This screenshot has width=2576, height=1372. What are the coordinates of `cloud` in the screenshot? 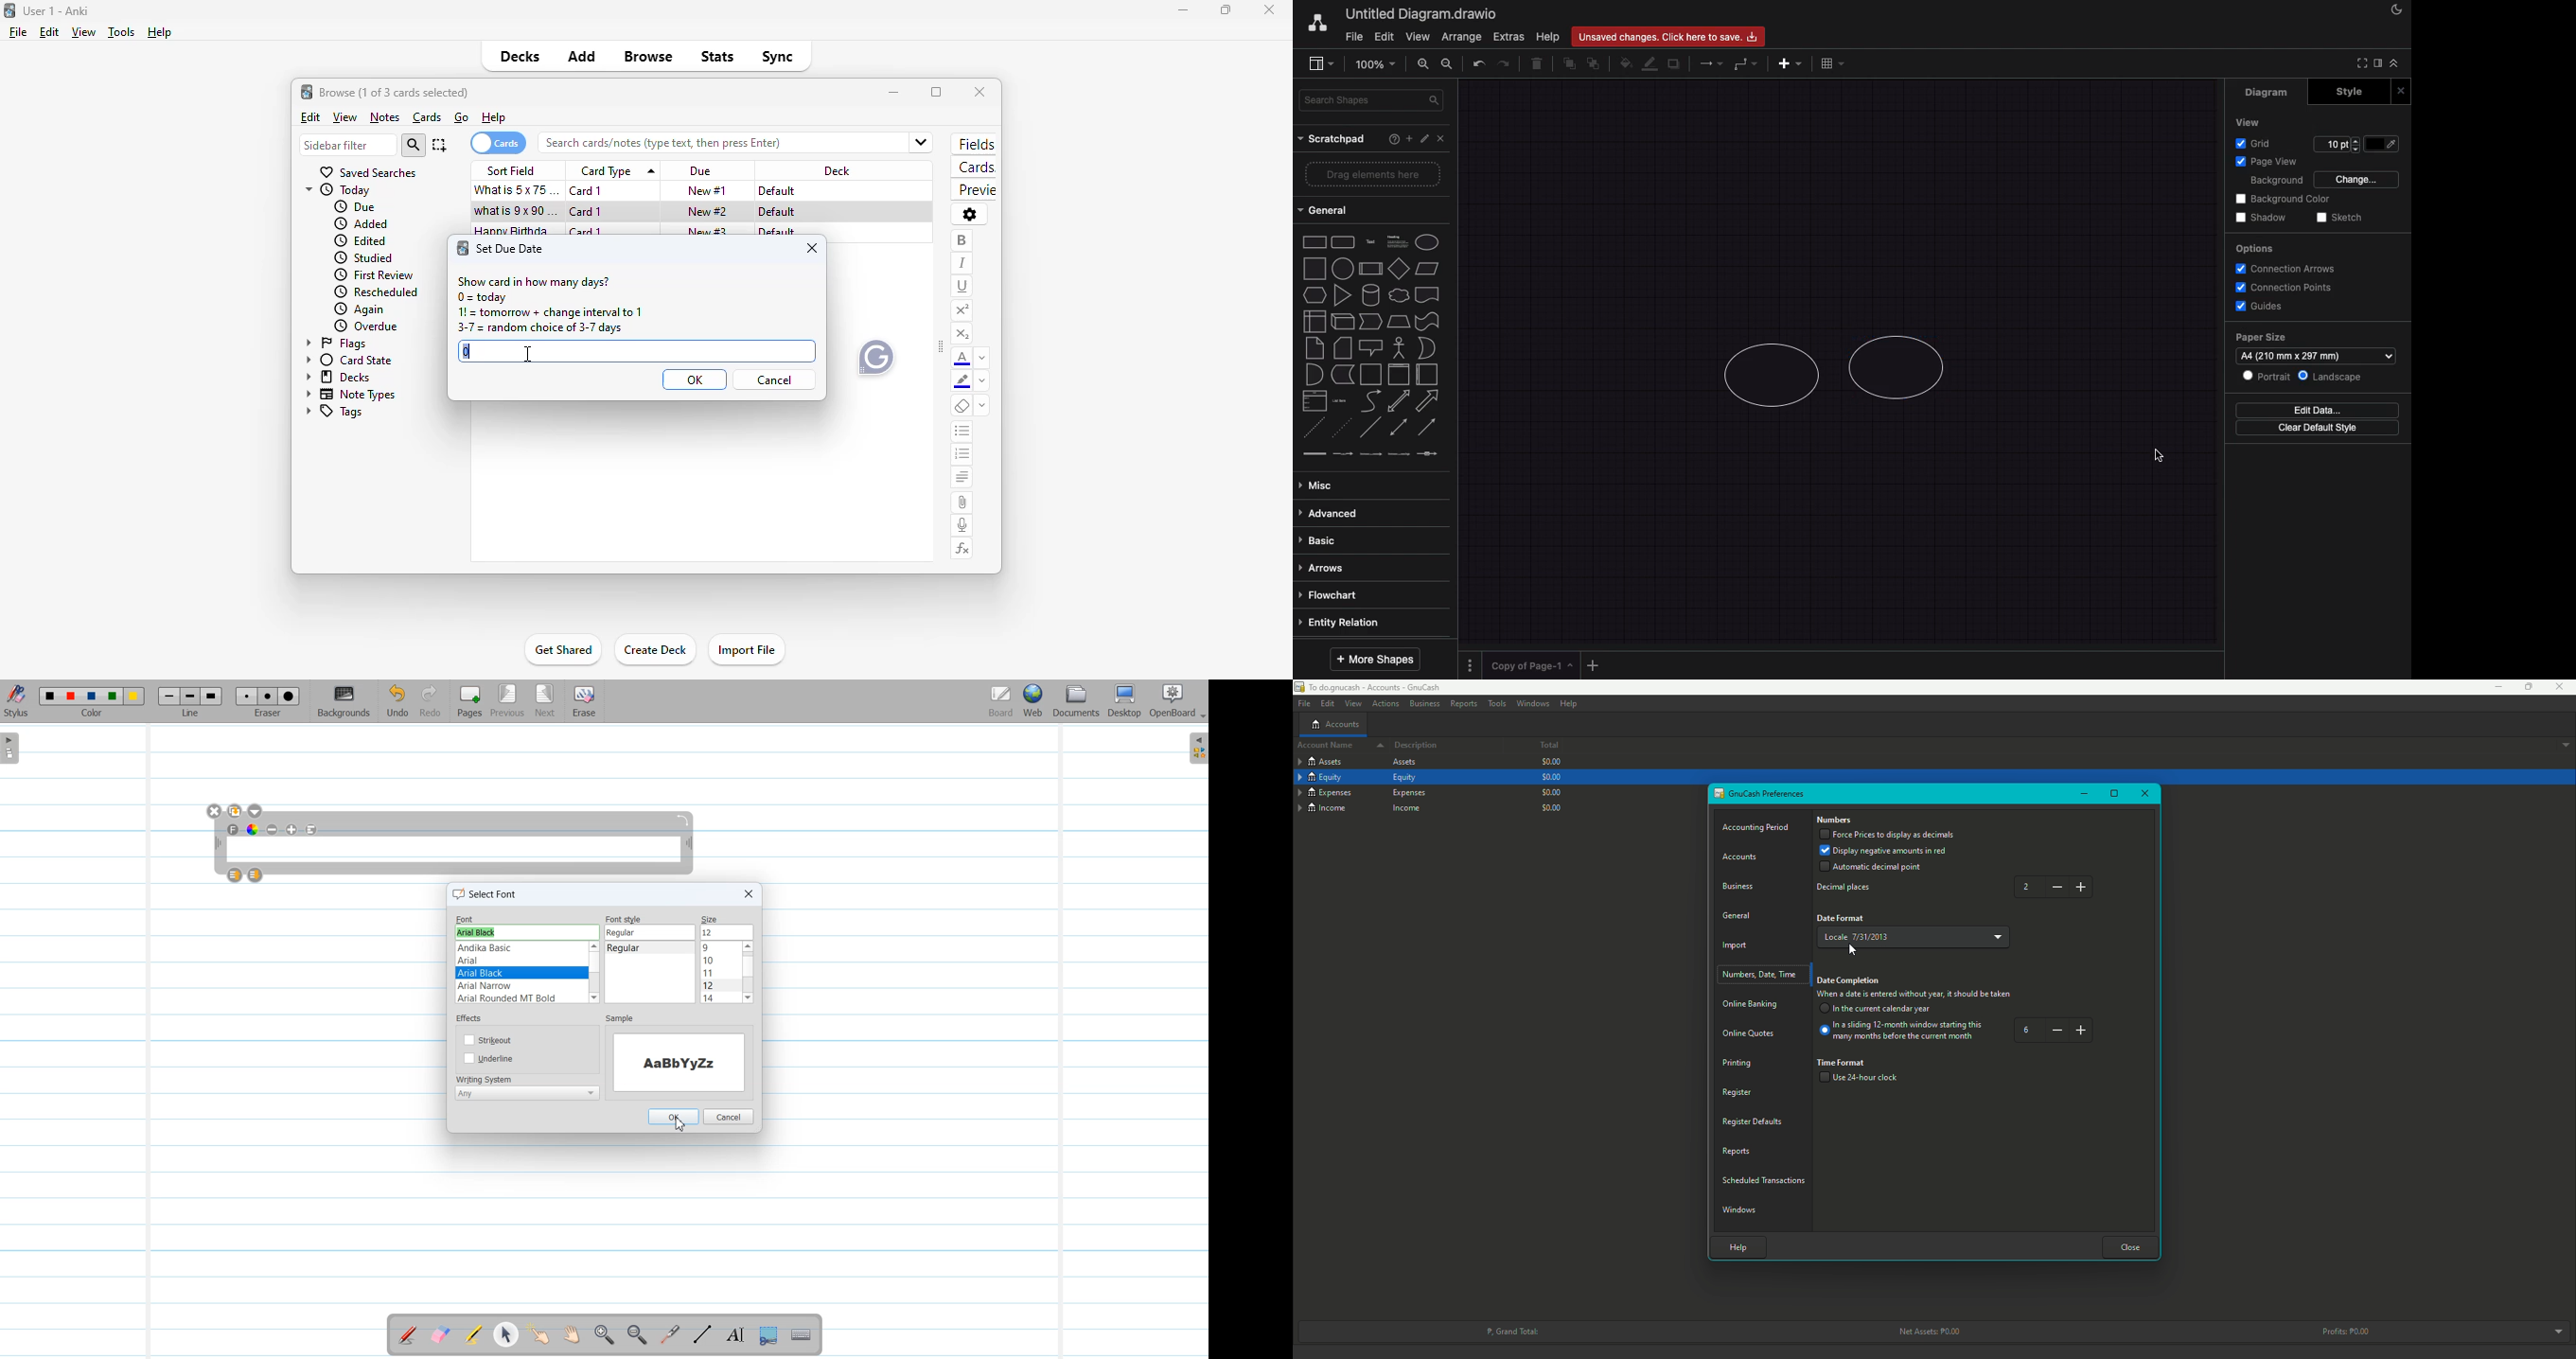 It's located at (1400, 295).